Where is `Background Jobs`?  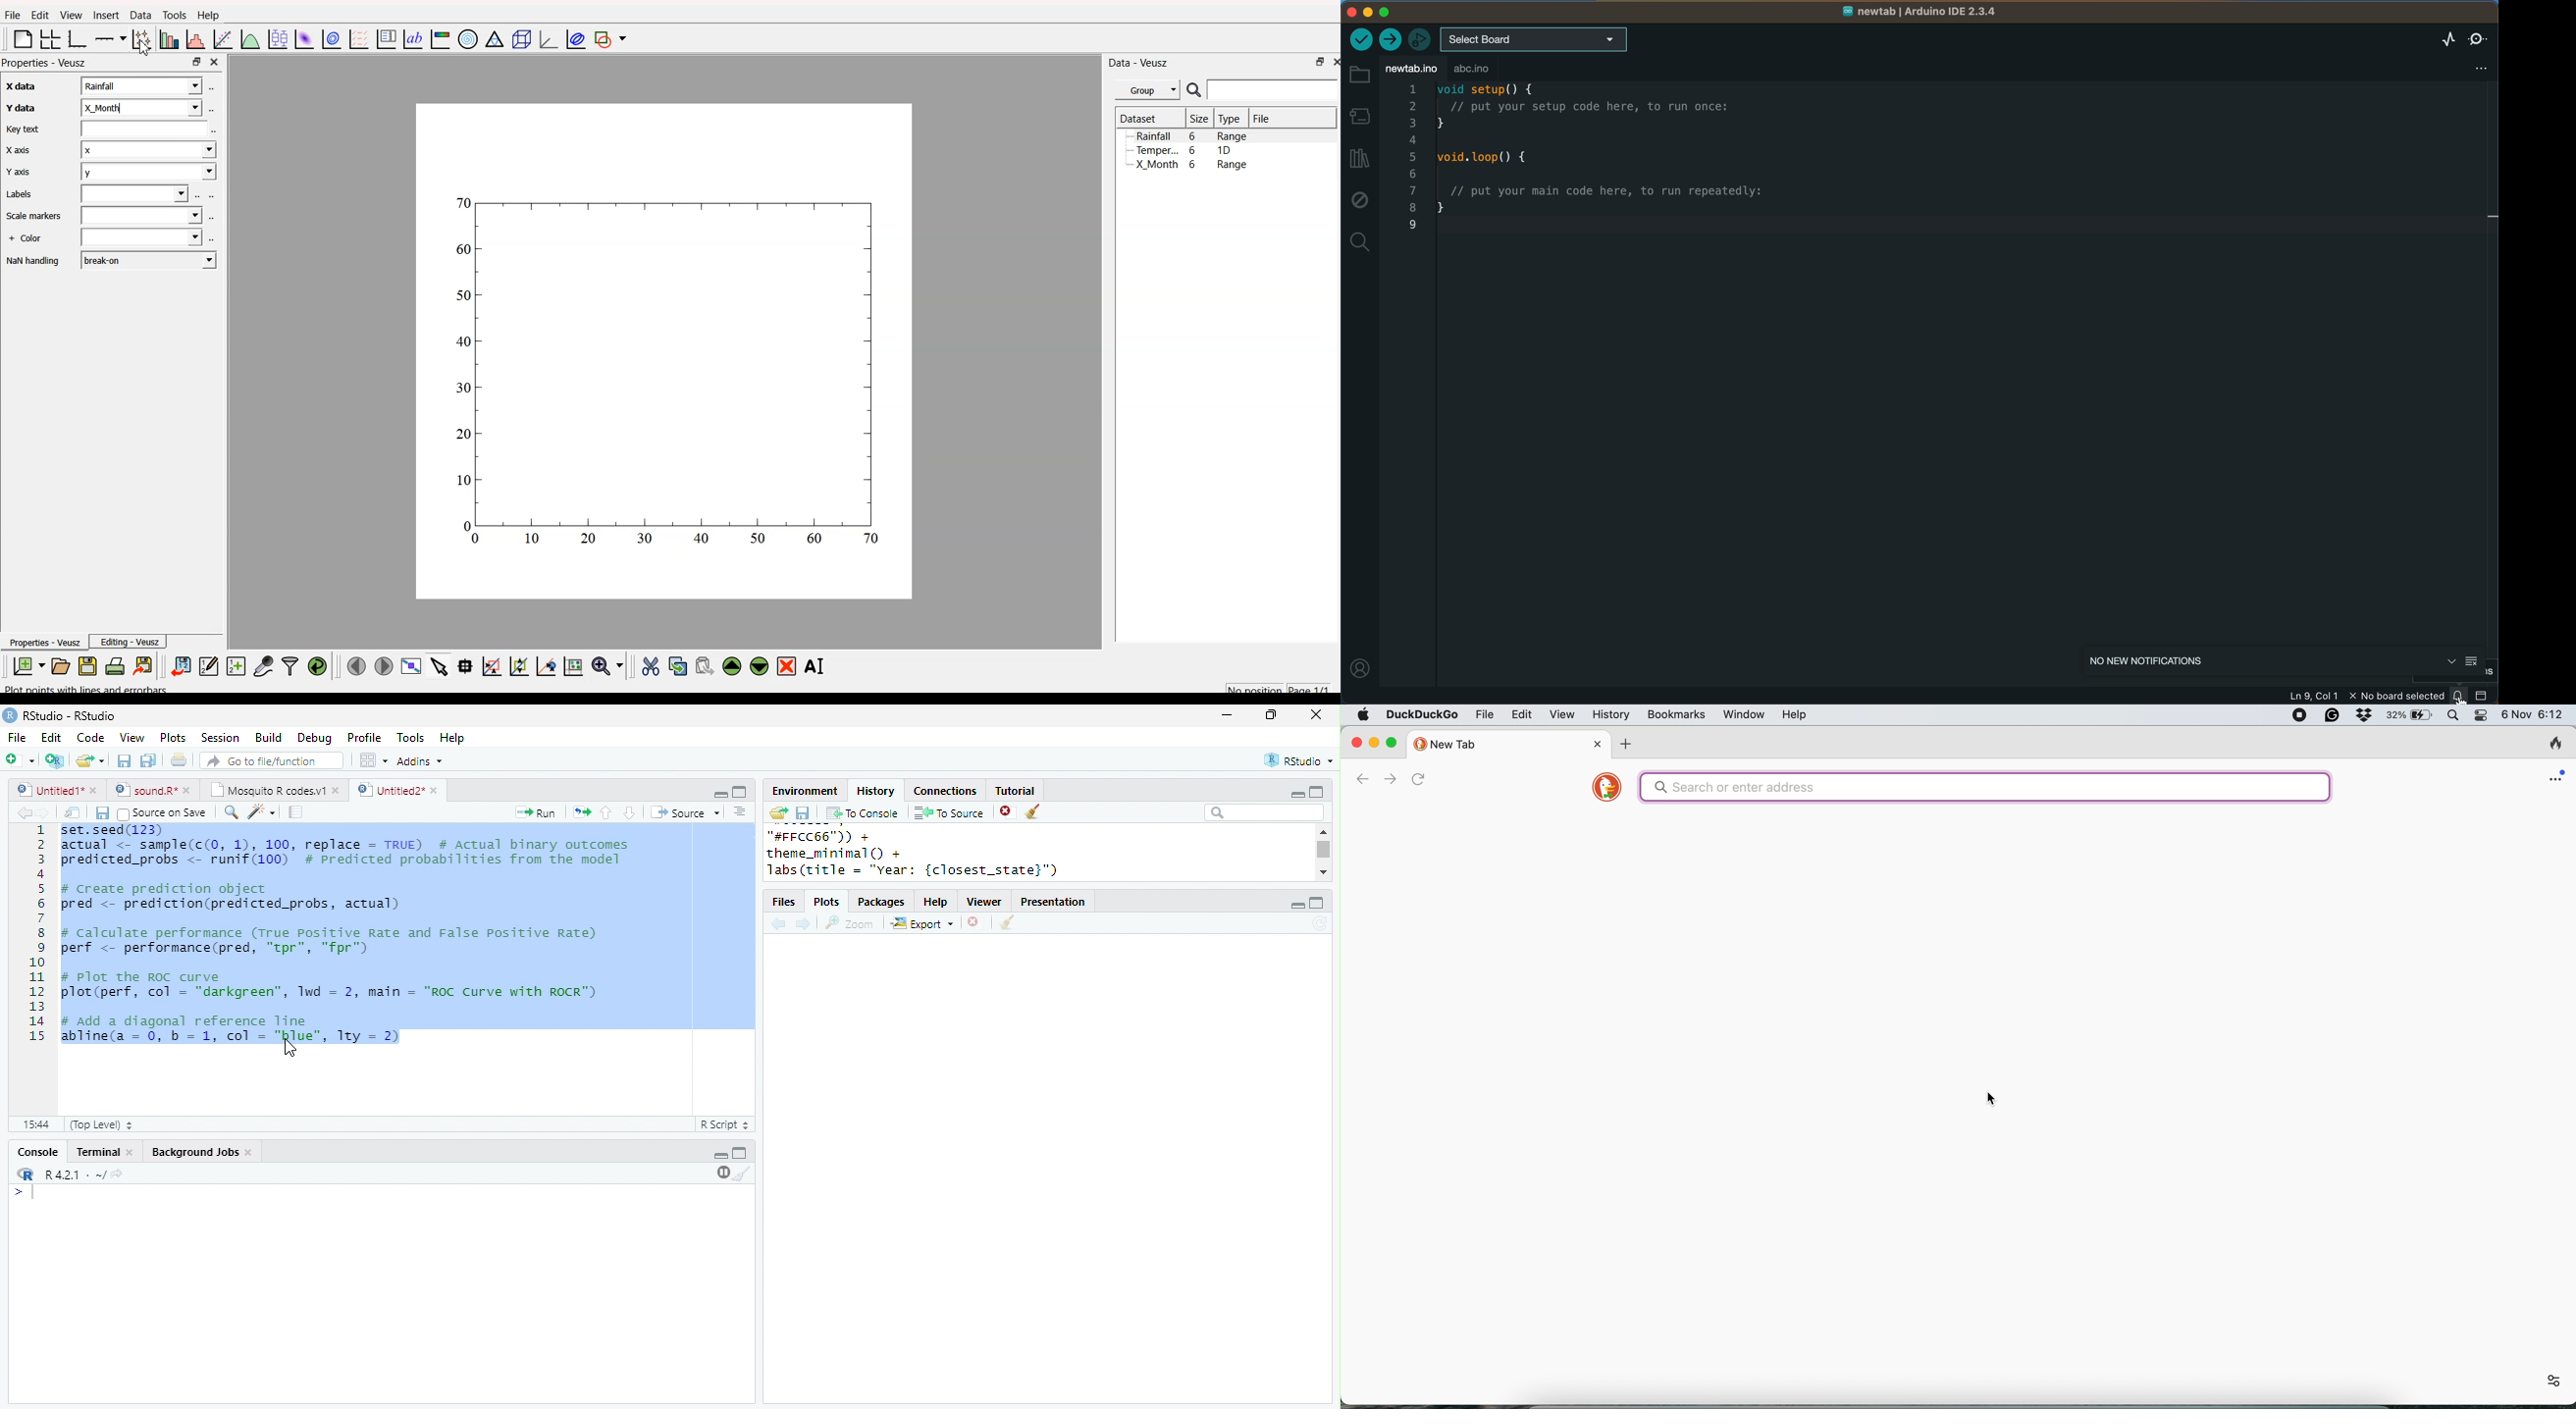
Background Jobs is located at coordinates (194, 1152).